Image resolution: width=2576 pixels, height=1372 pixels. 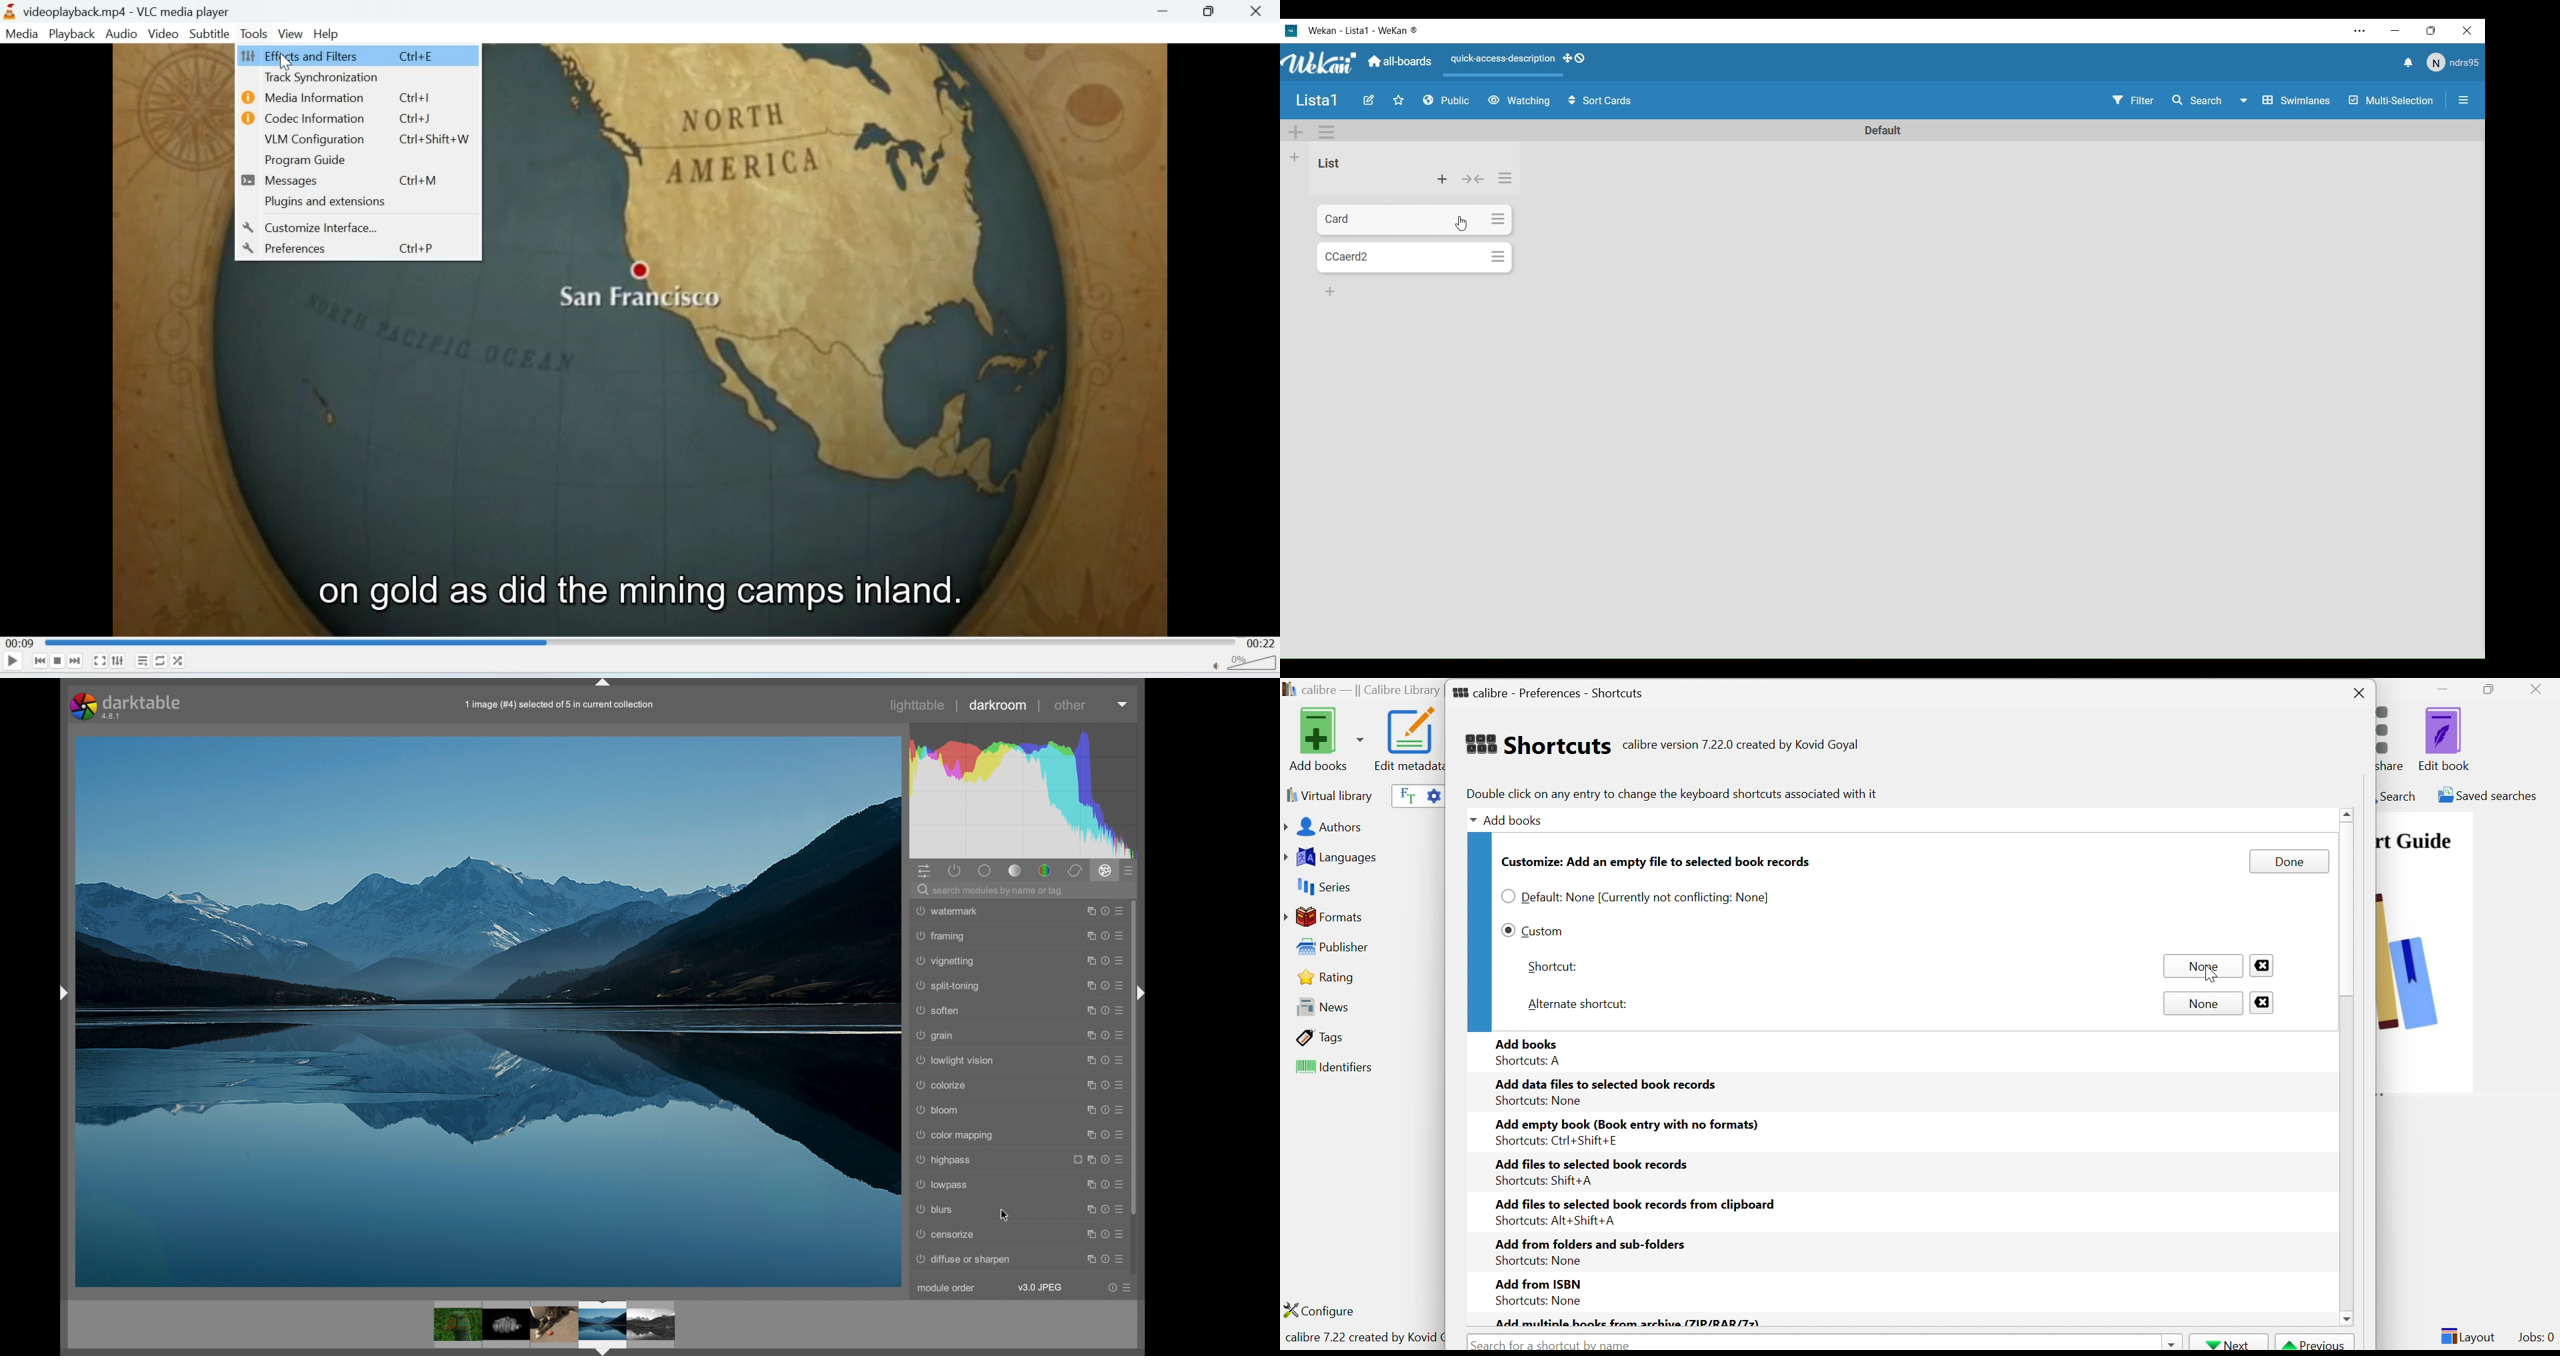 I want to click on color, so click(x=1044, y=870).